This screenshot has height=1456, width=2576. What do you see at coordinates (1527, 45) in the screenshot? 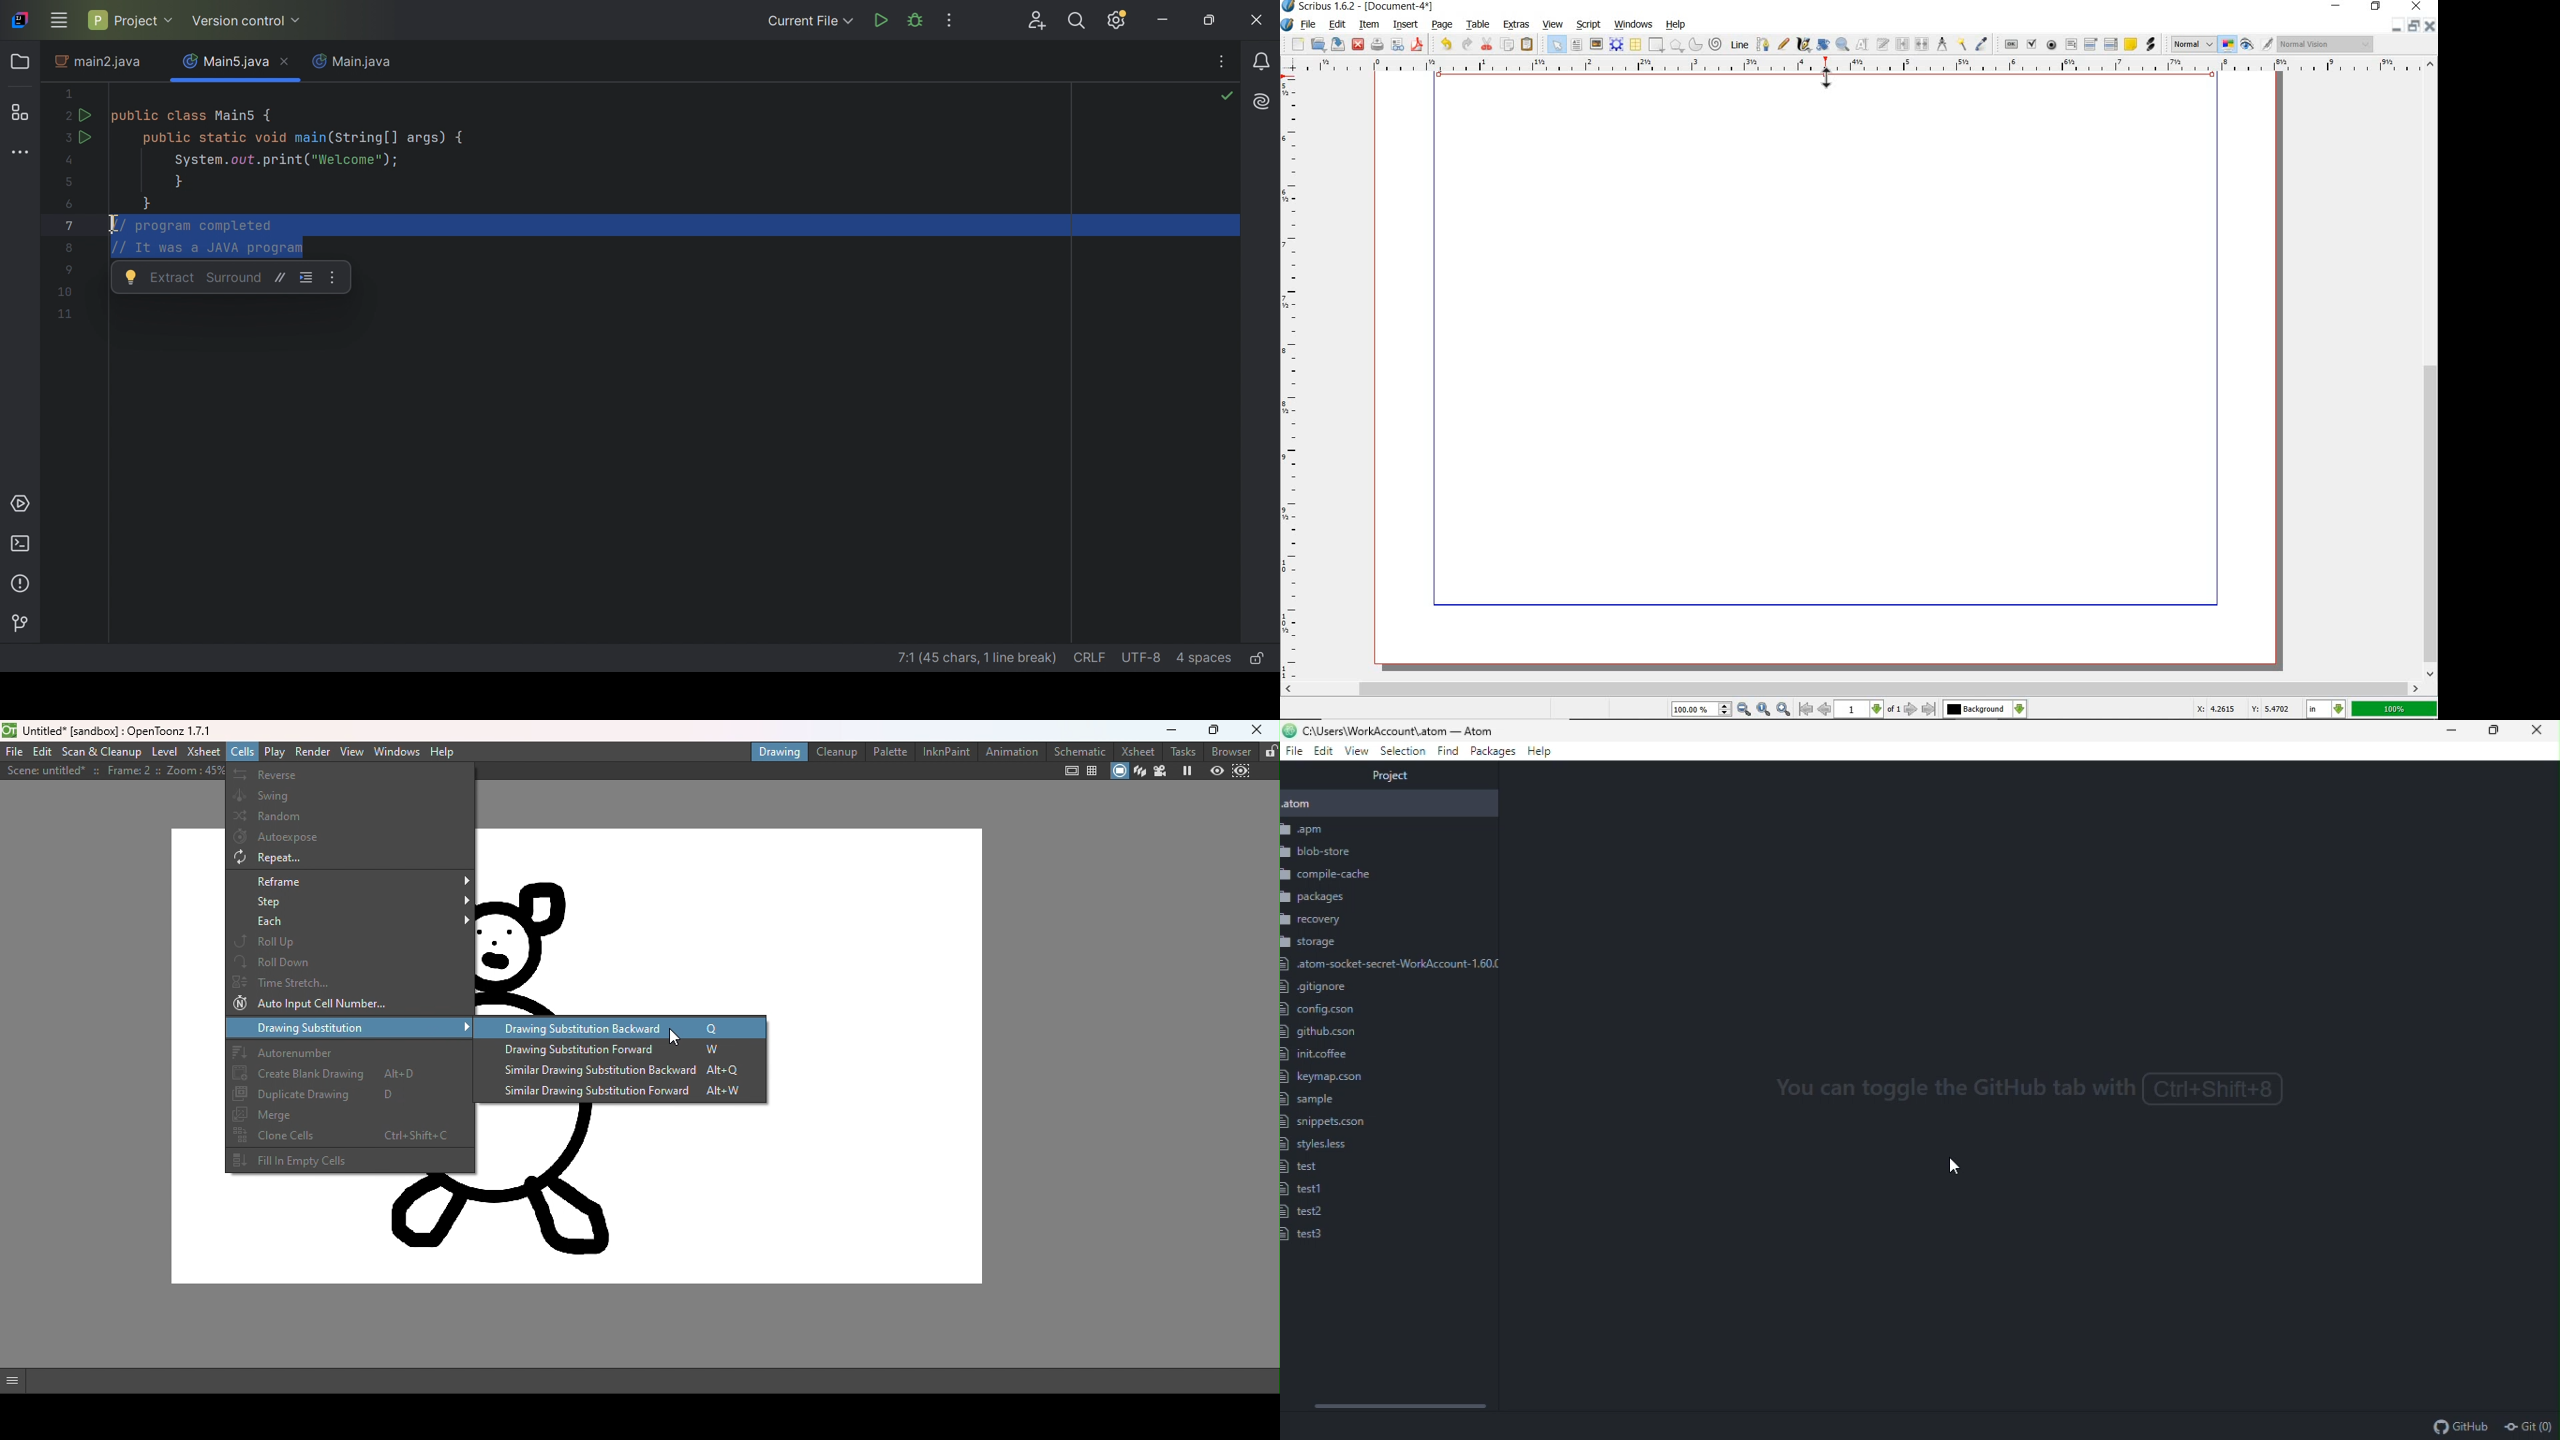
I see `paste` at bounding box center [1527, 45].